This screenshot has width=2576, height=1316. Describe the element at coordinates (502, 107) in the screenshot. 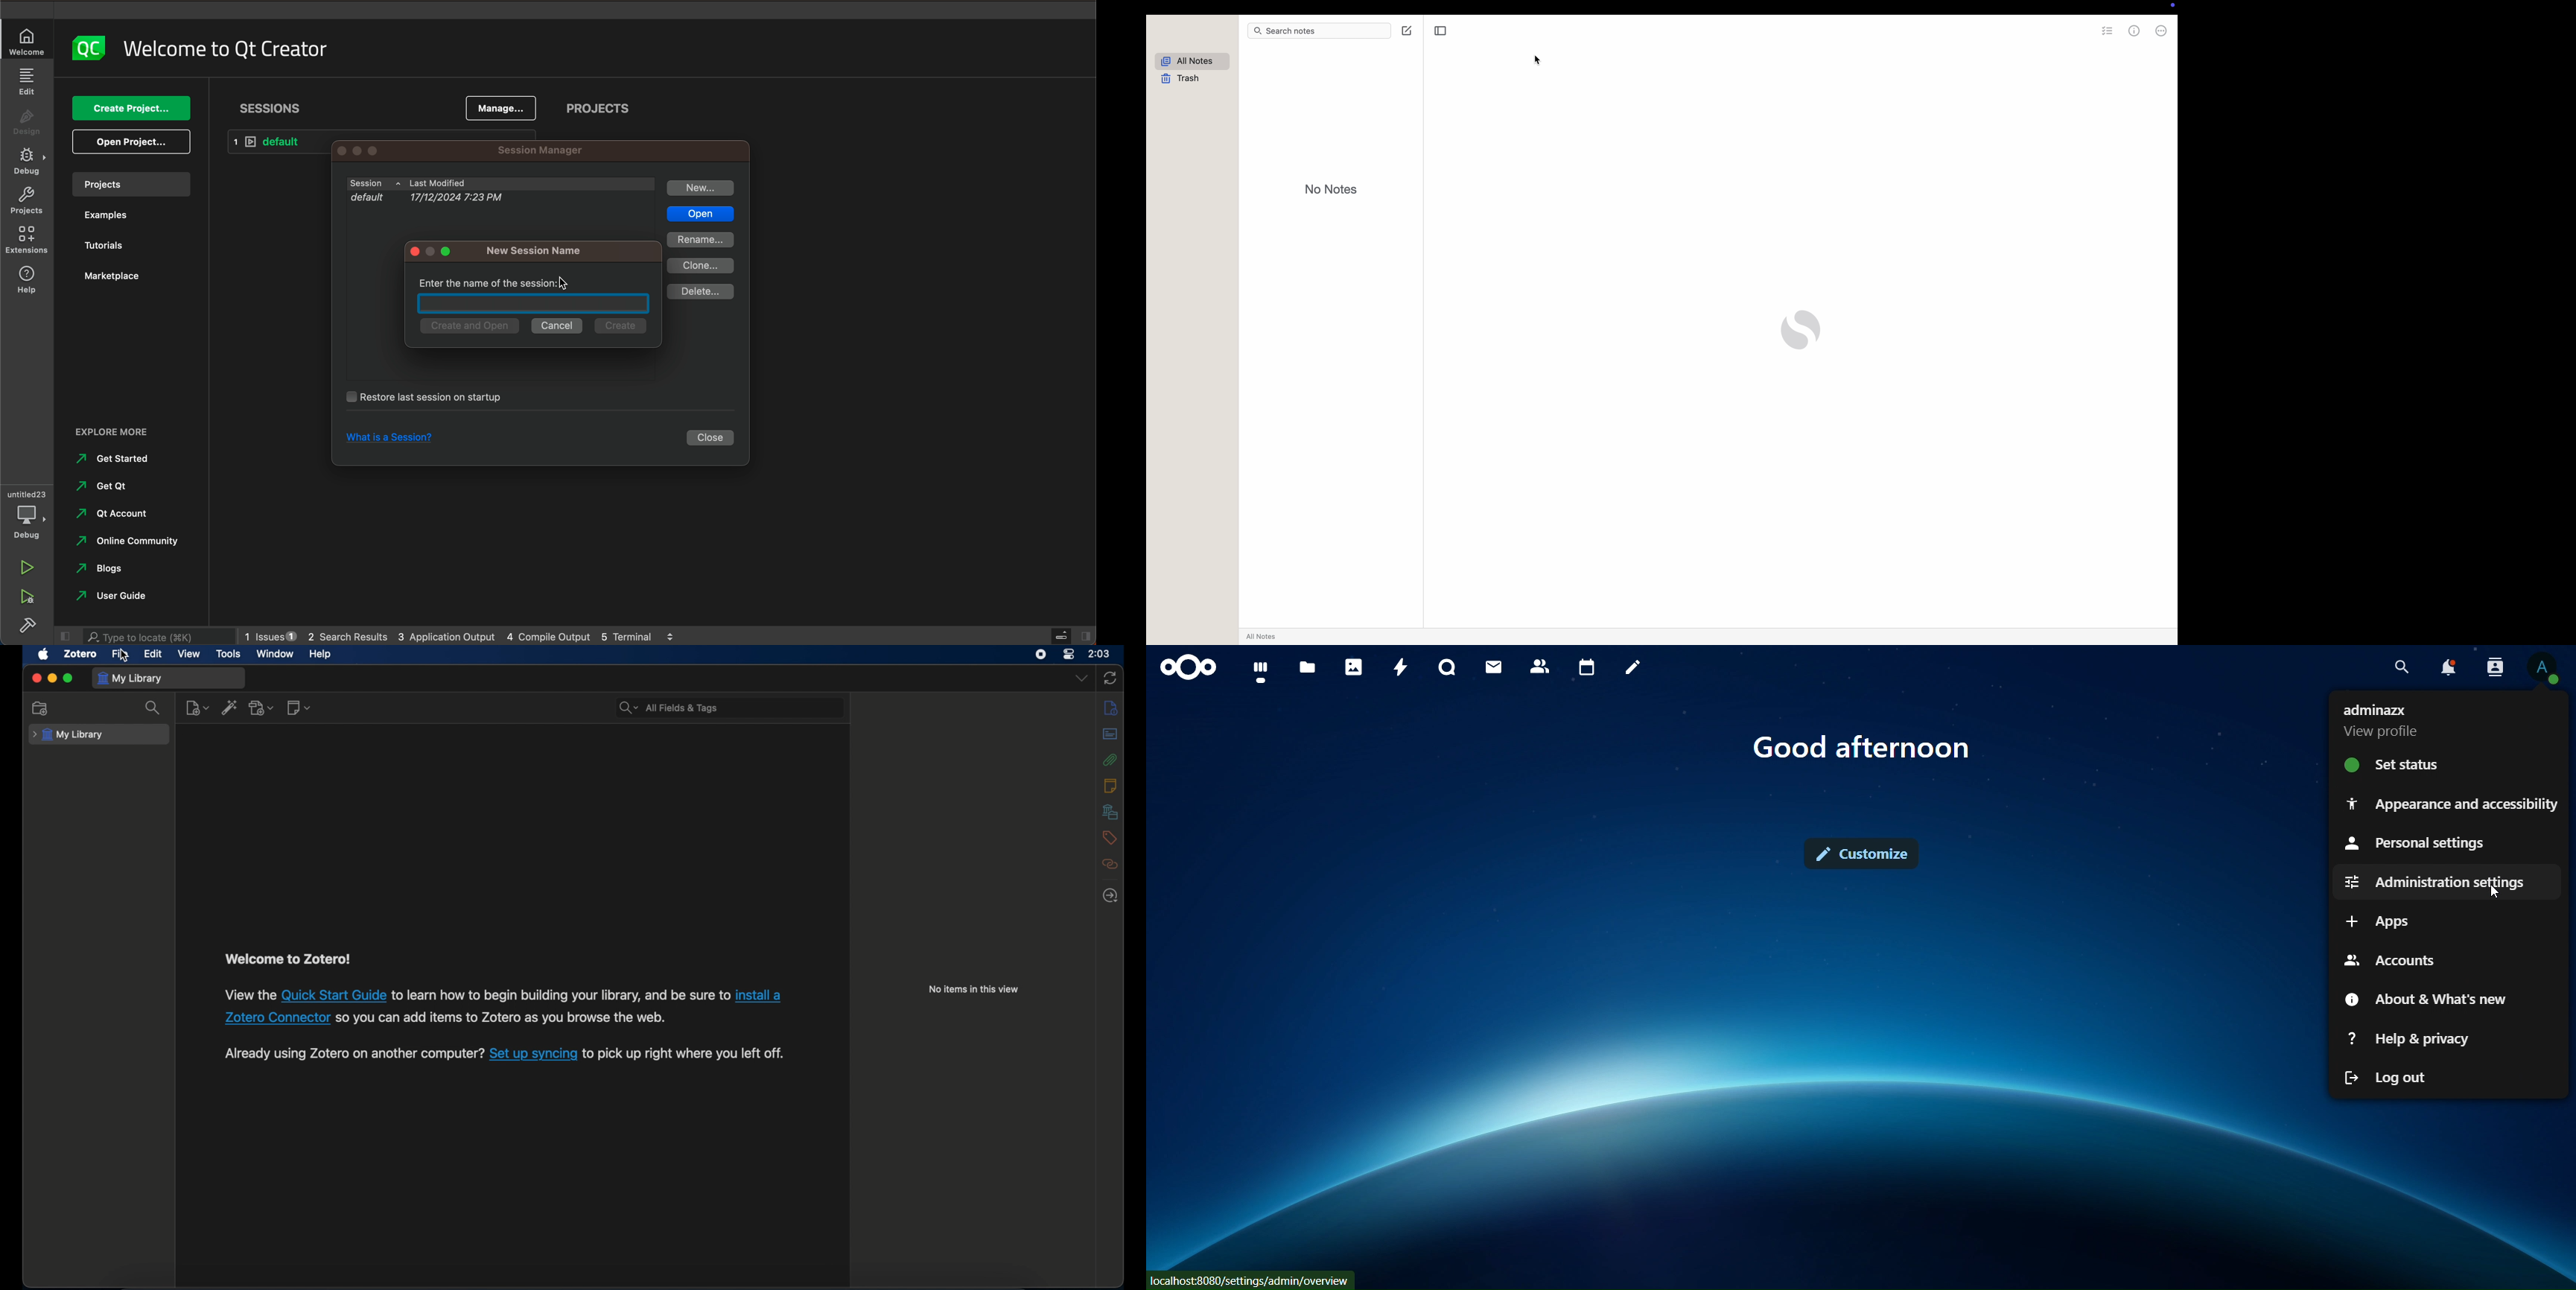

I see `manage` at that location.